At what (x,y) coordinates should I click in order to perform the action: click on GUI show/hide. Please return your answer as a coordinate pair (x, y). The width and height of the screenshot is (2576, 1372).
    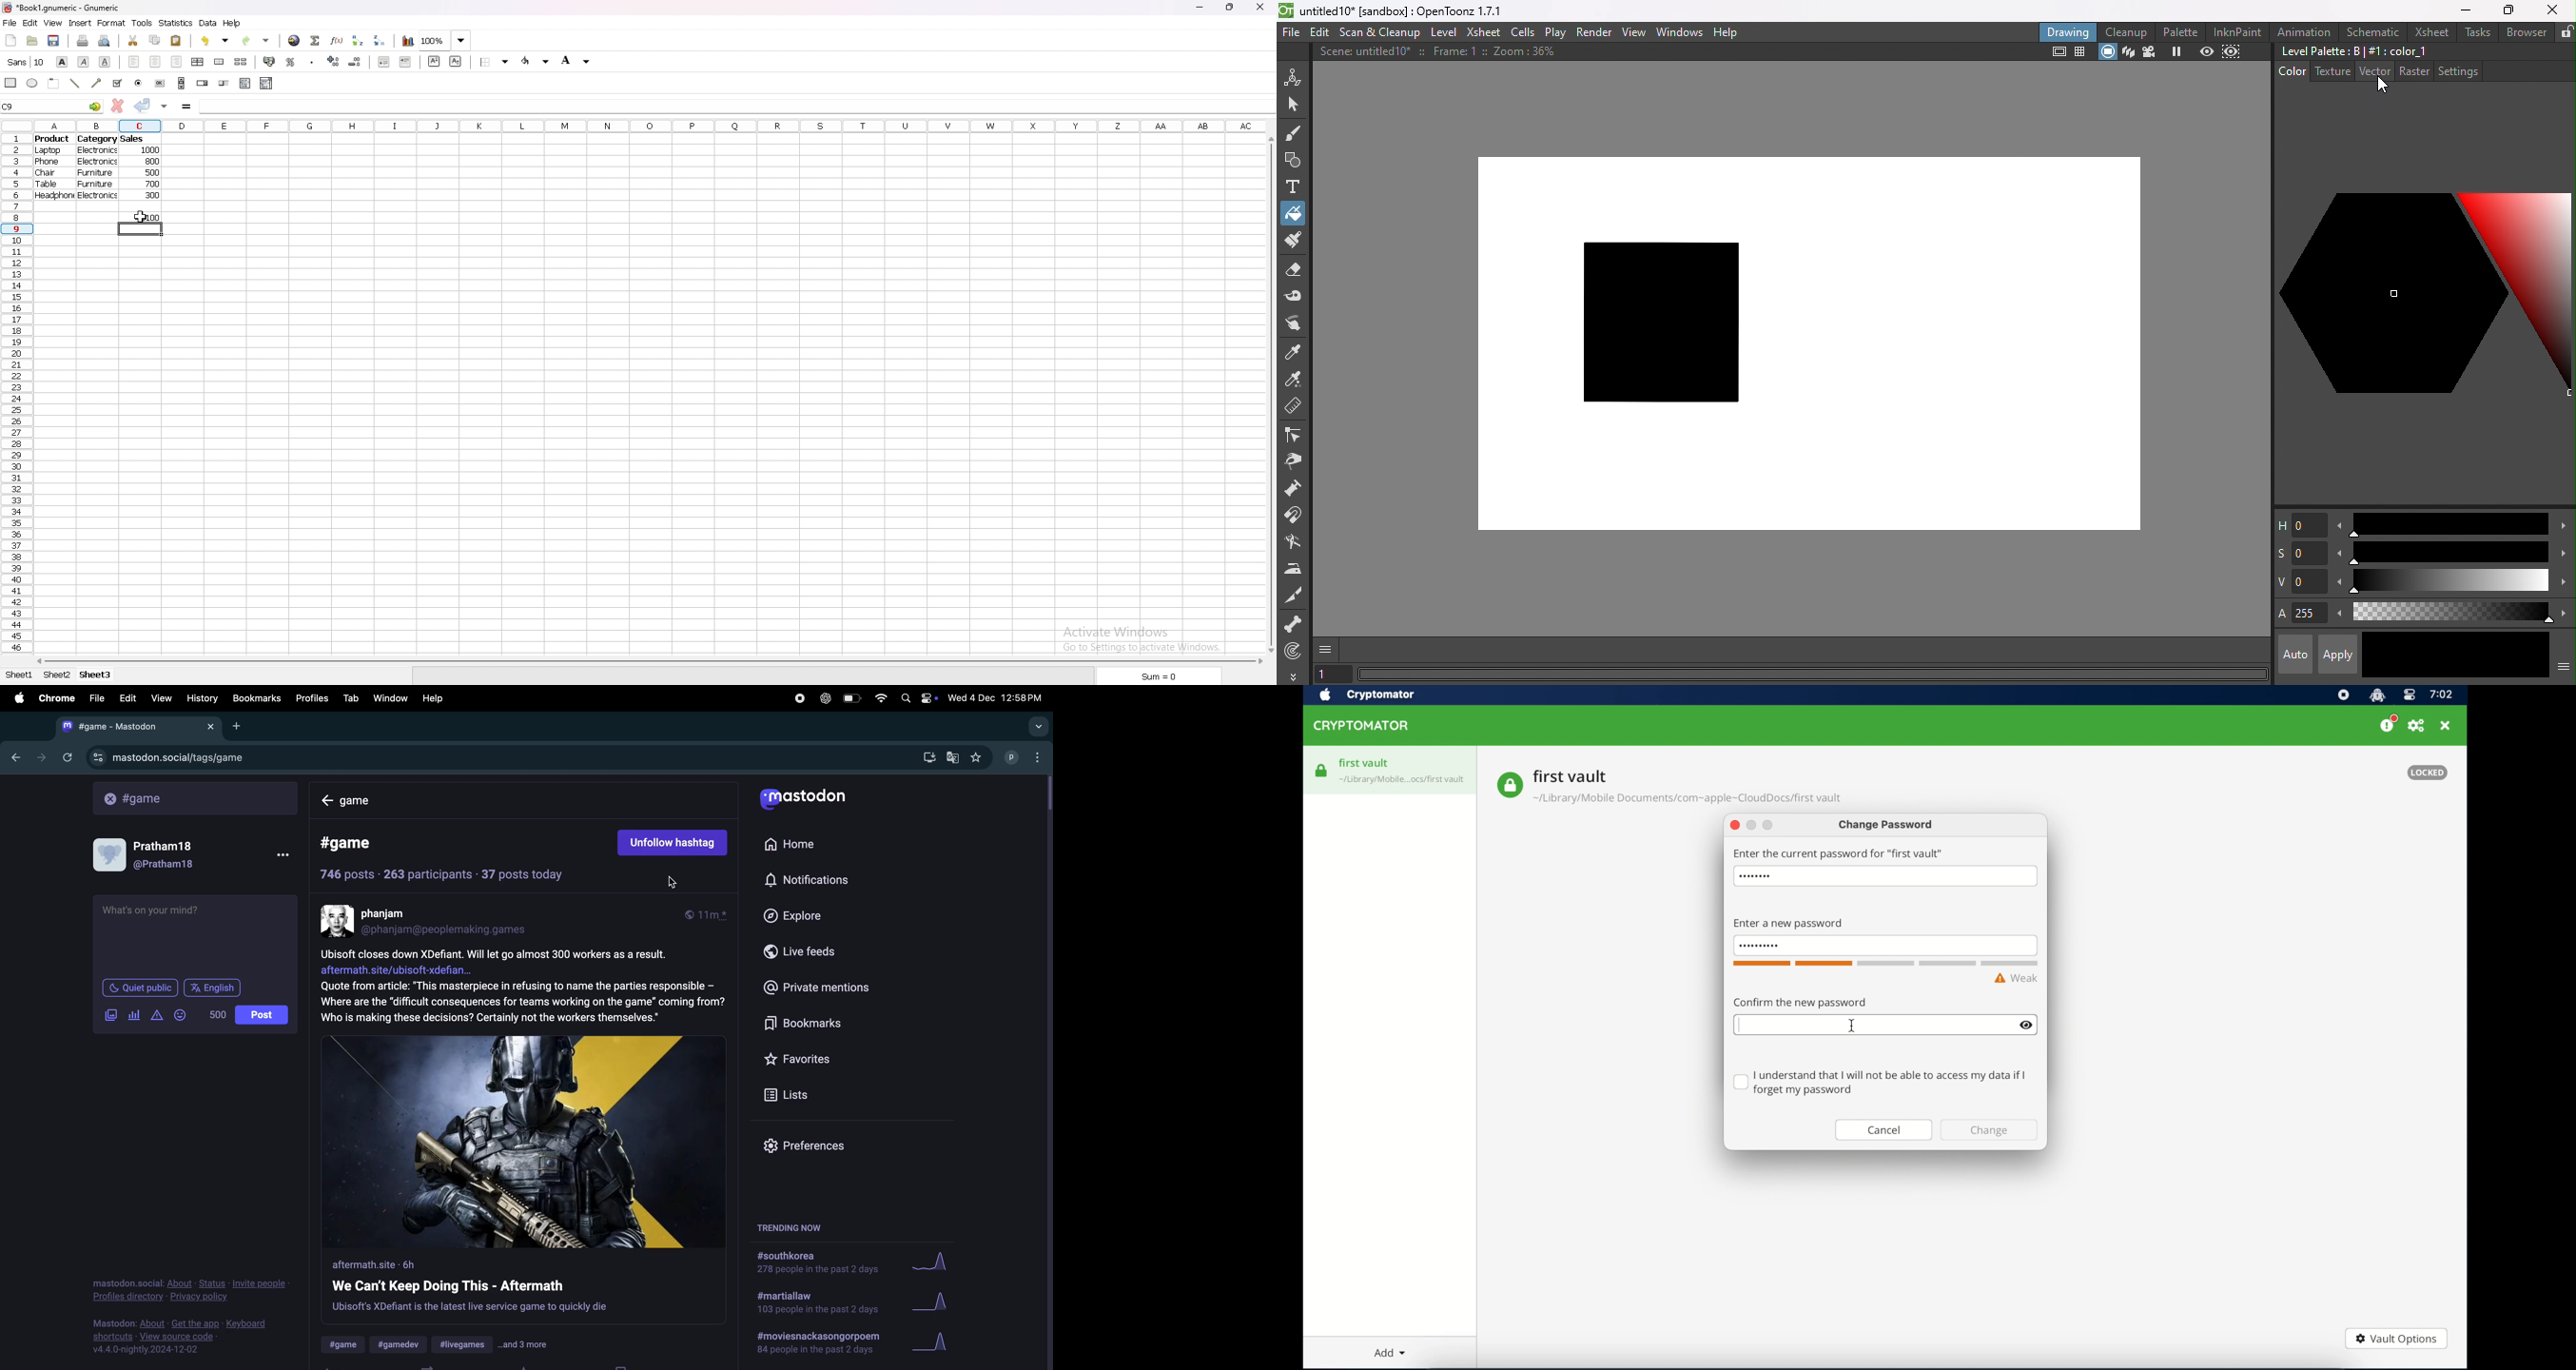
    Looking at the image, I should click on (1327, 650).